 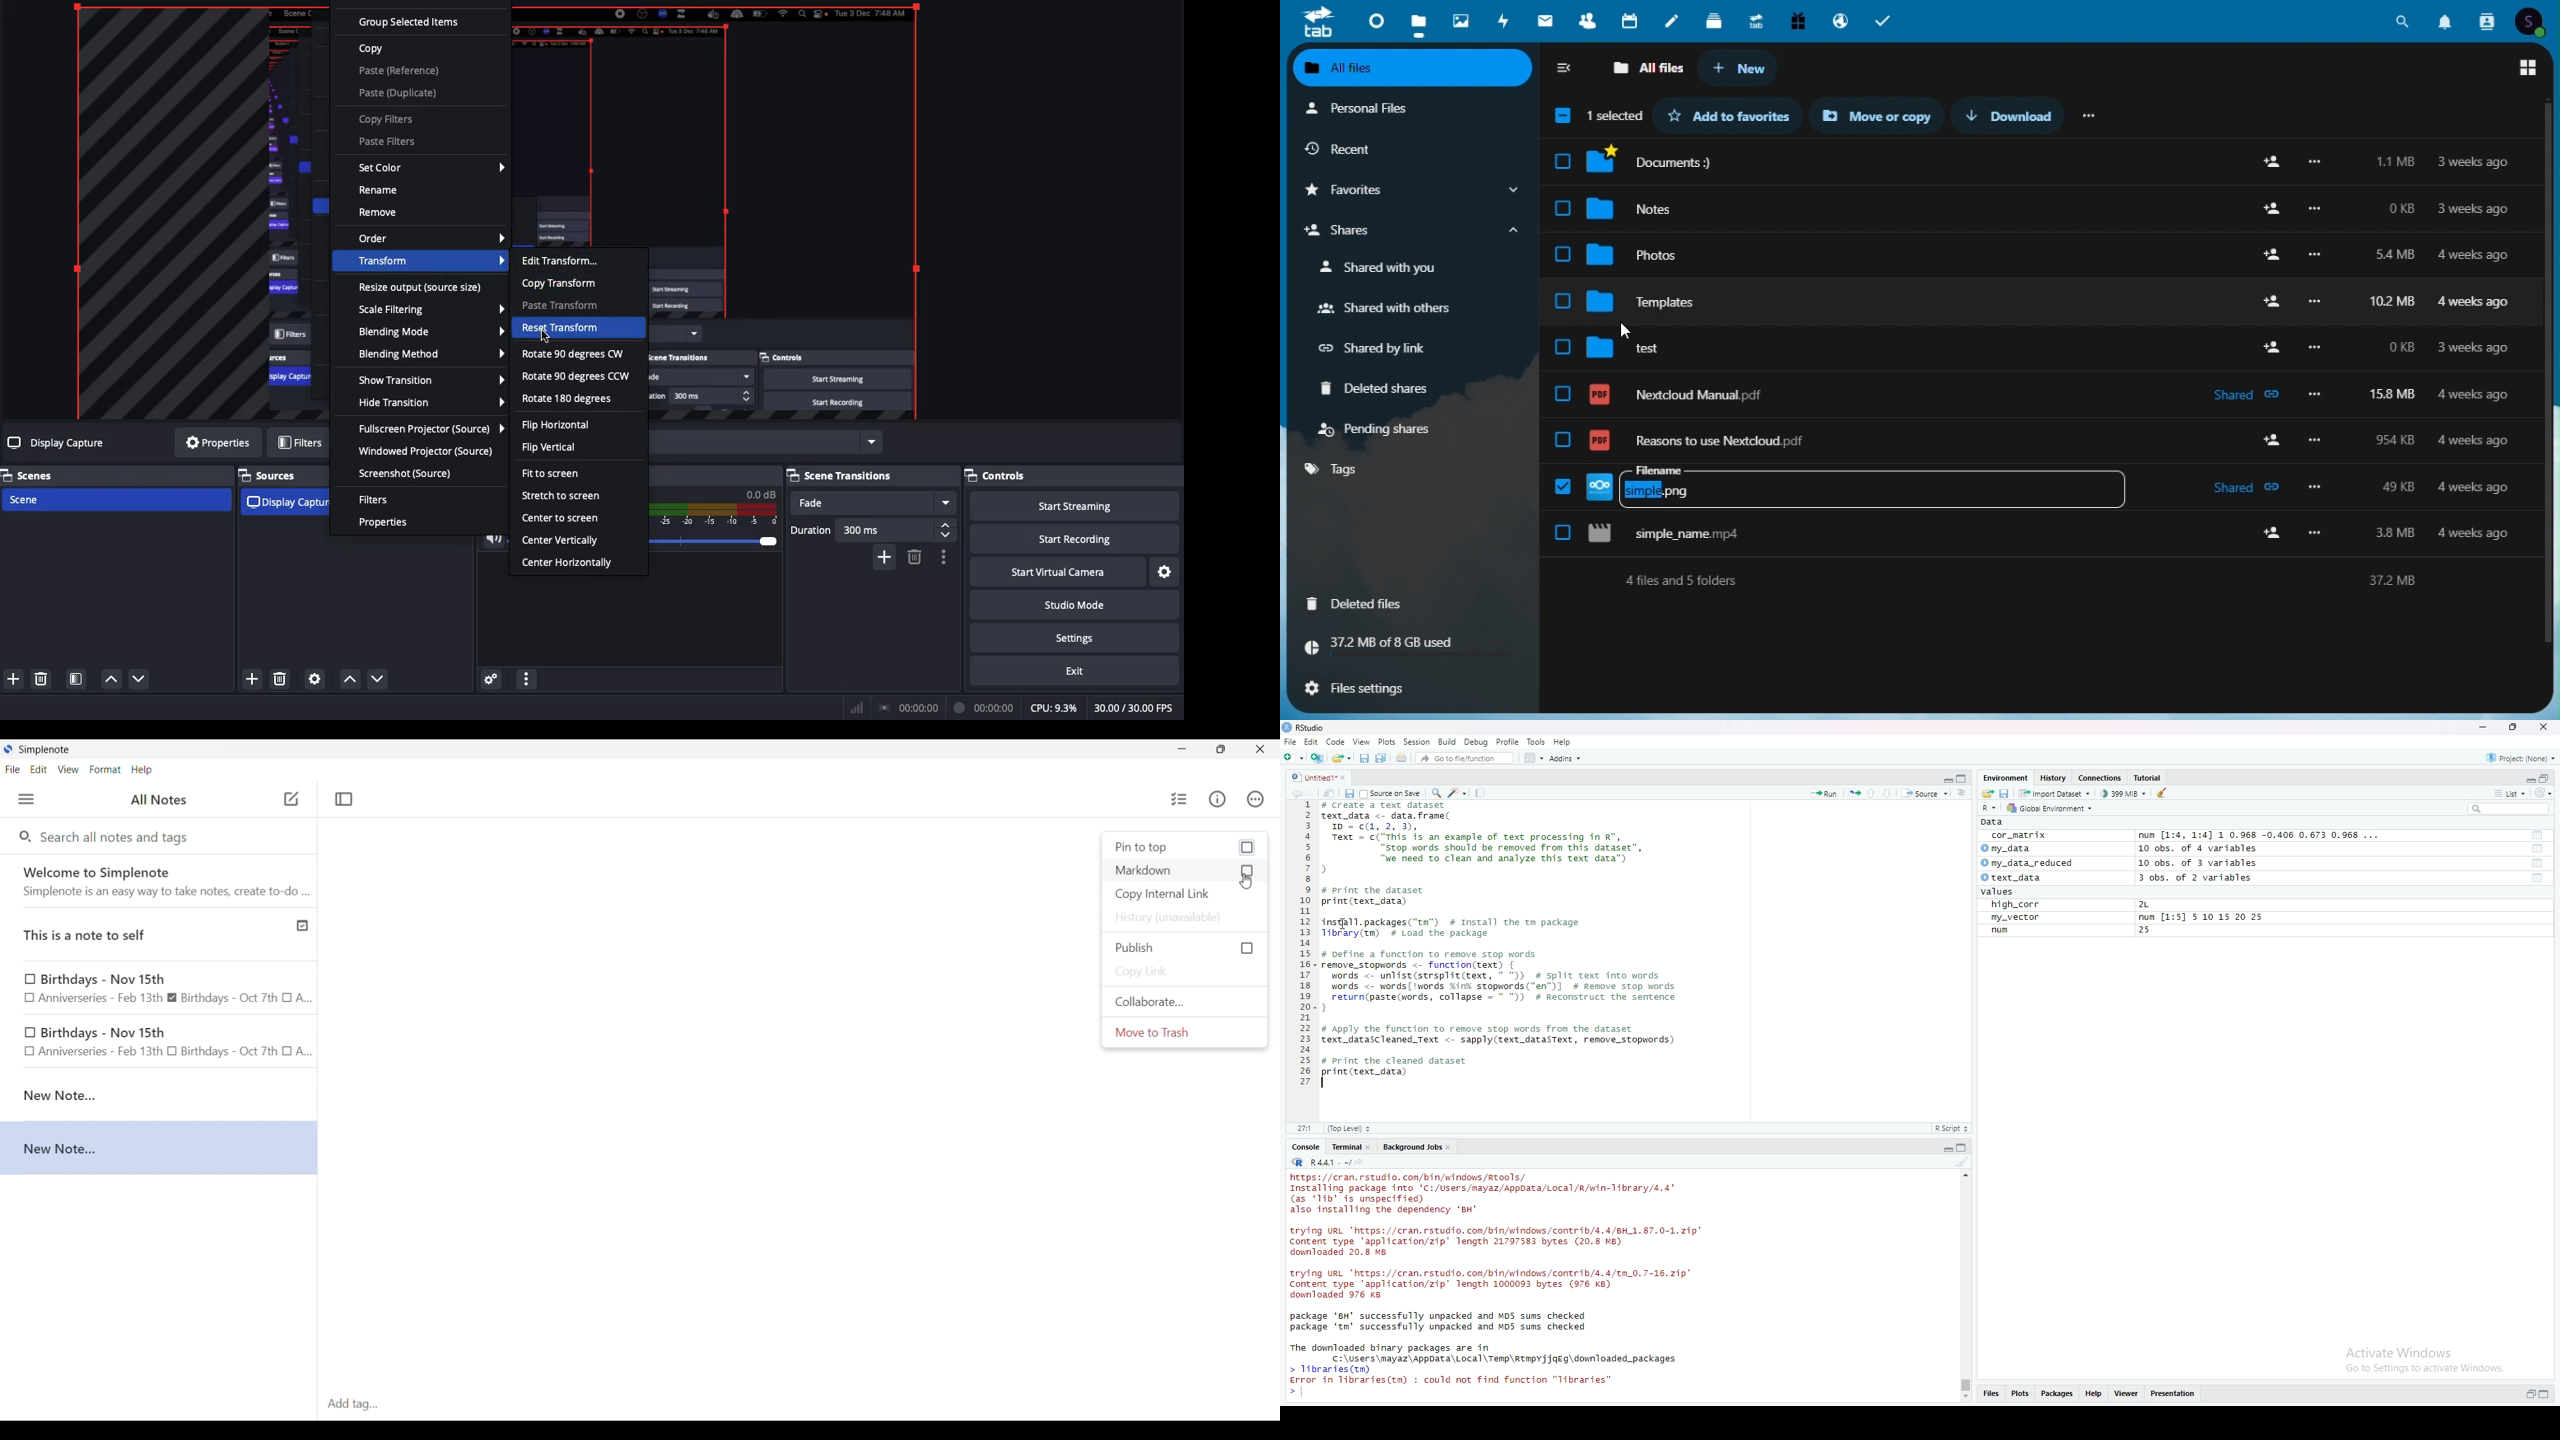 I want to click on source, so click(x=1925, y=794).